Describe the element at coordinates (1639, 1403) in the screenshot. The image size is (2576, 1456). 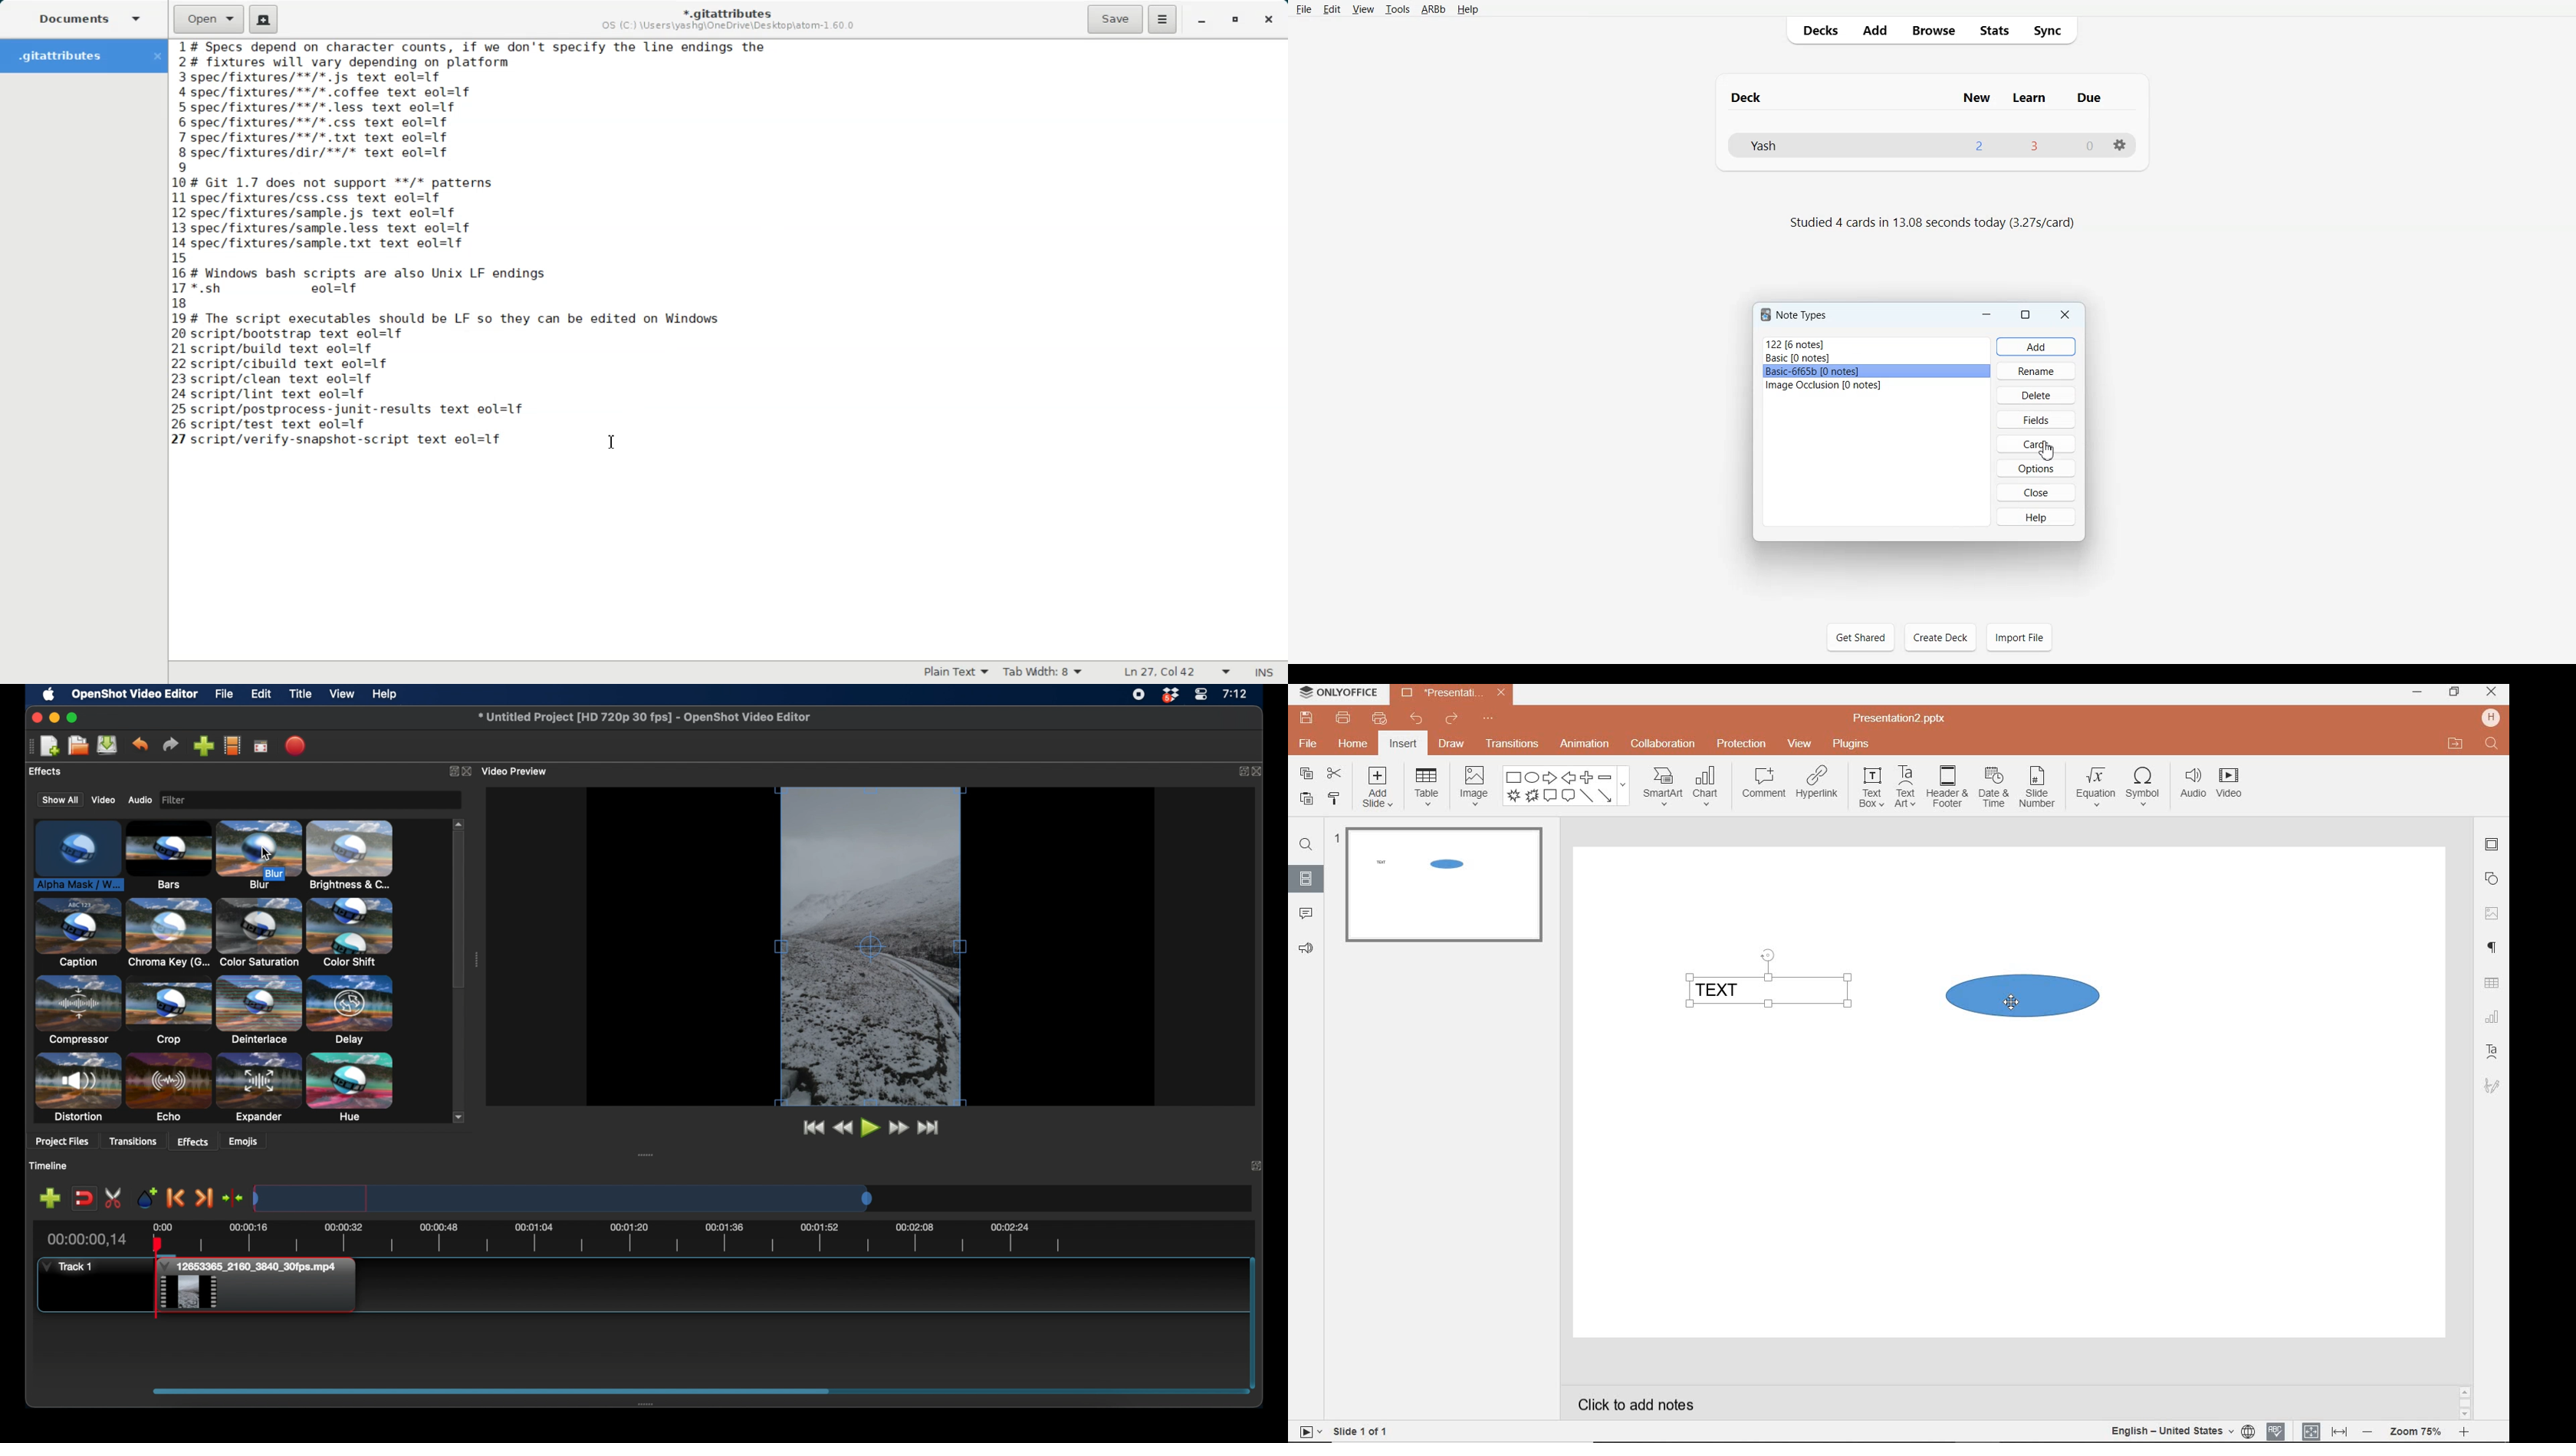
I see `CLICK TO ADD NOTES` at that location.